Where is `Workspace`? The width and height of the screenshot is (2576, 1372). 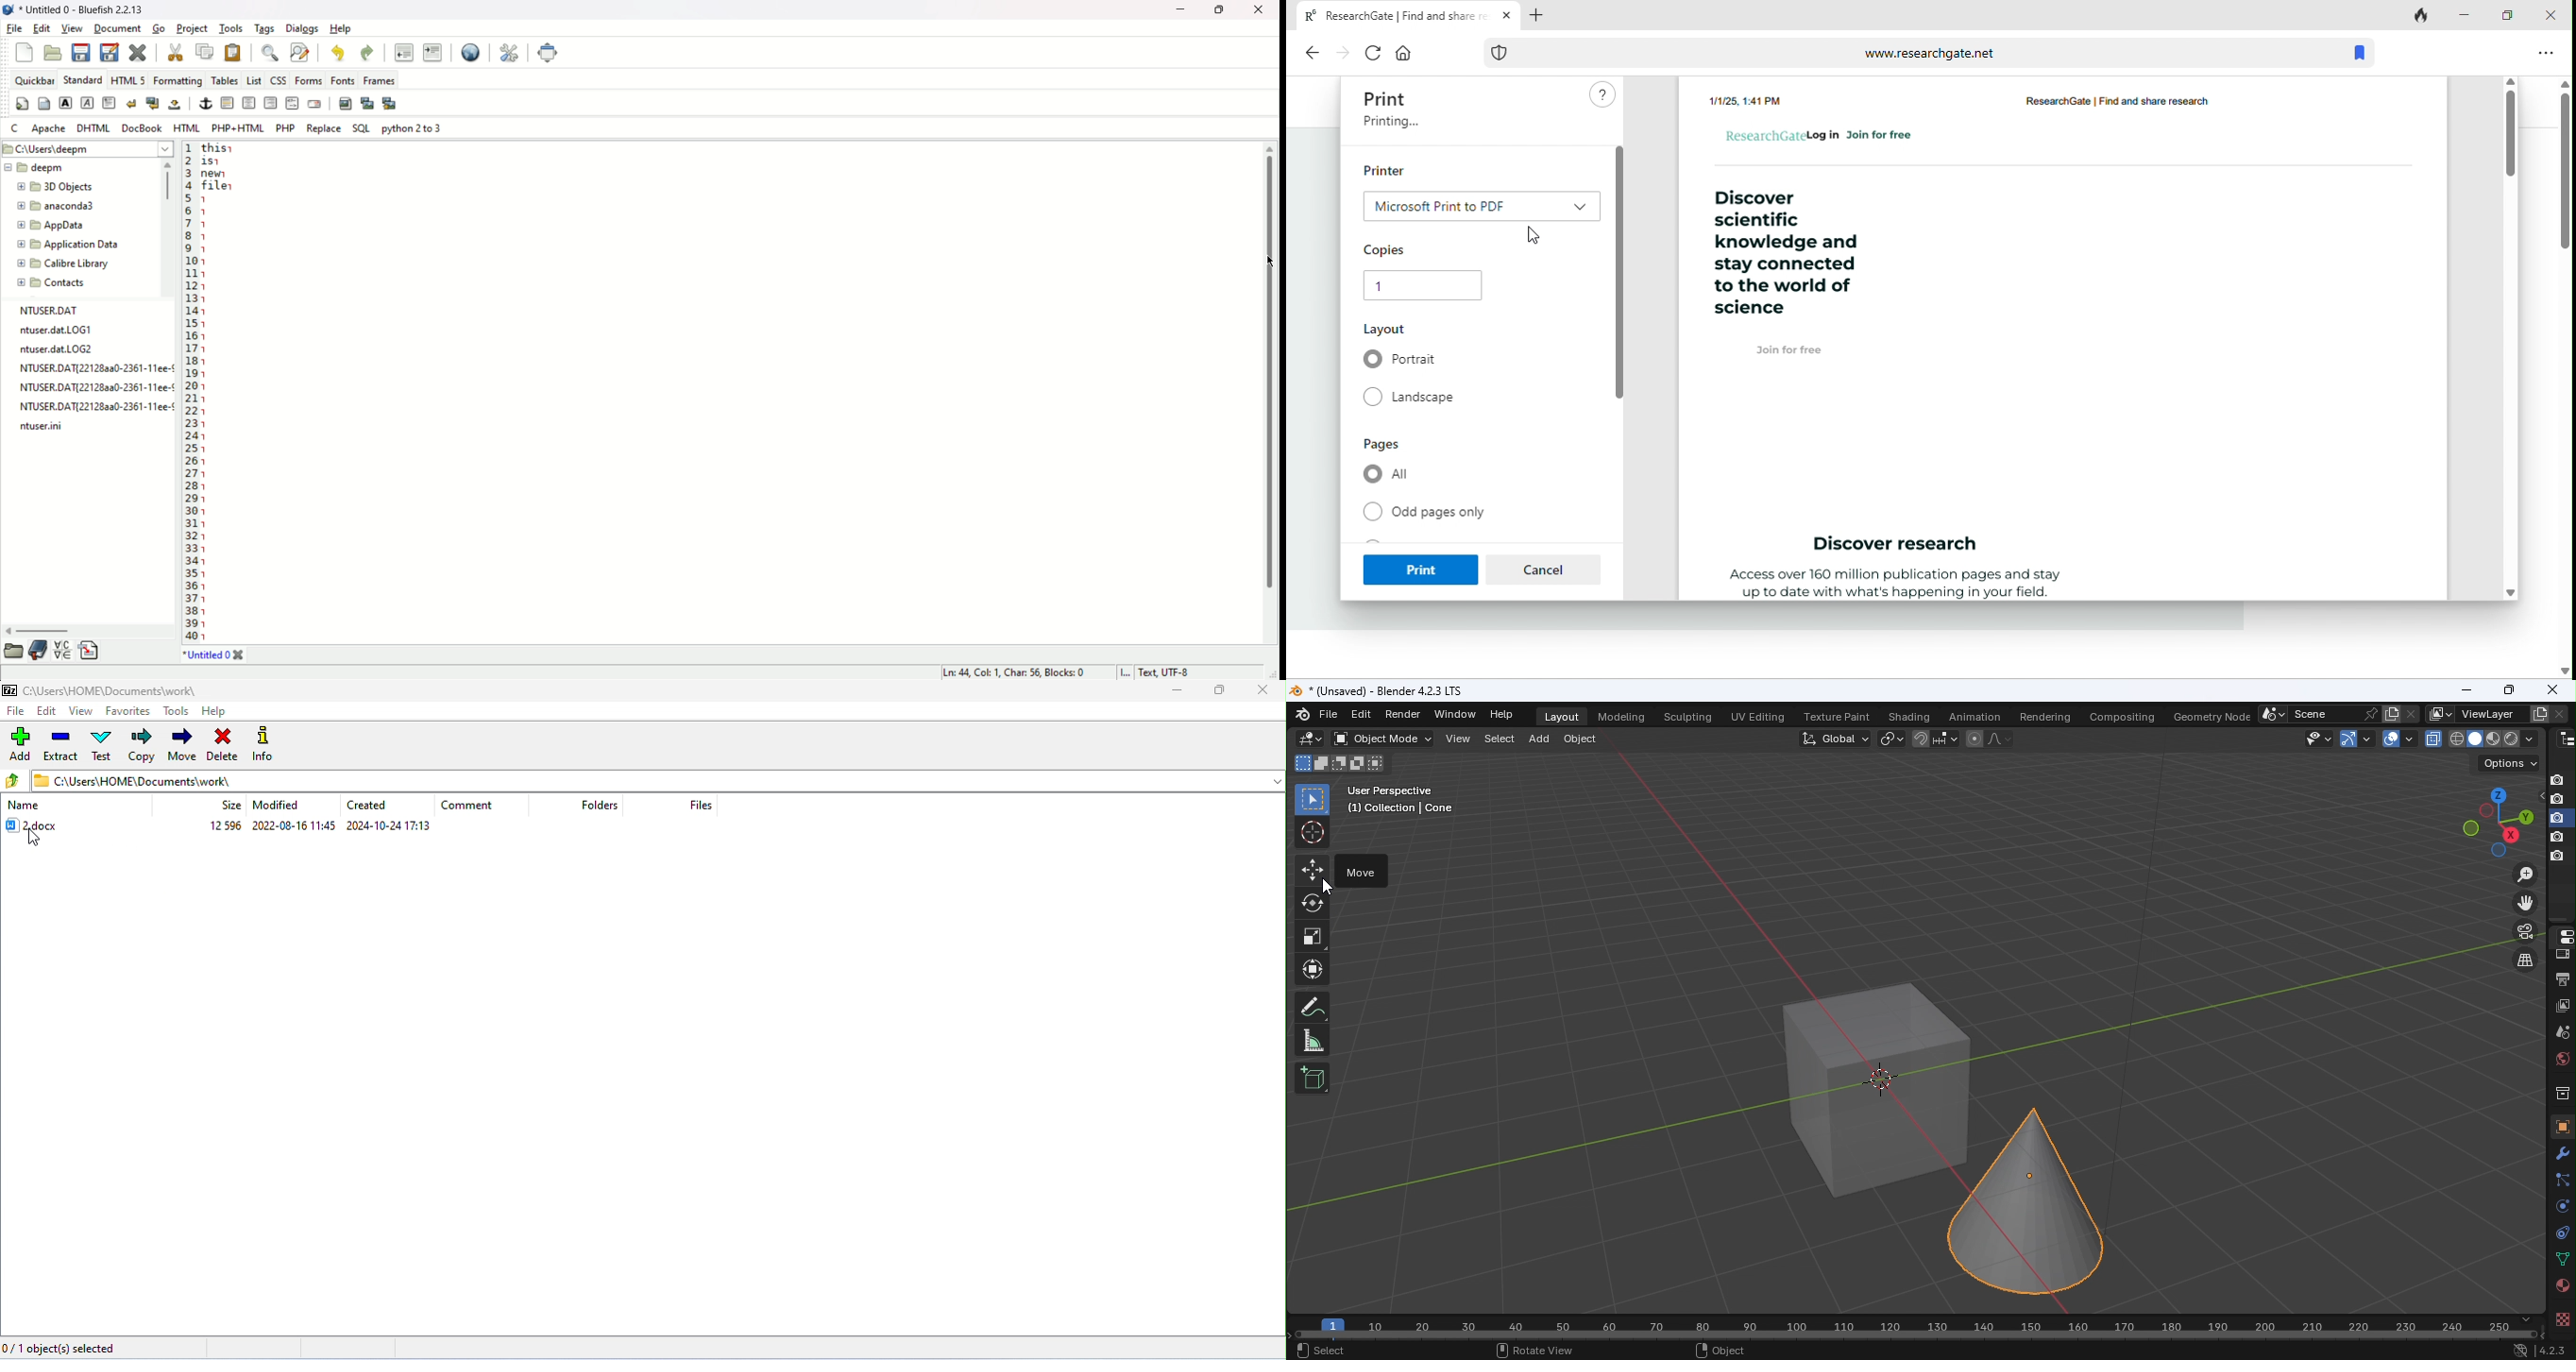
Workspace is located at coordinates (1897, 1047).